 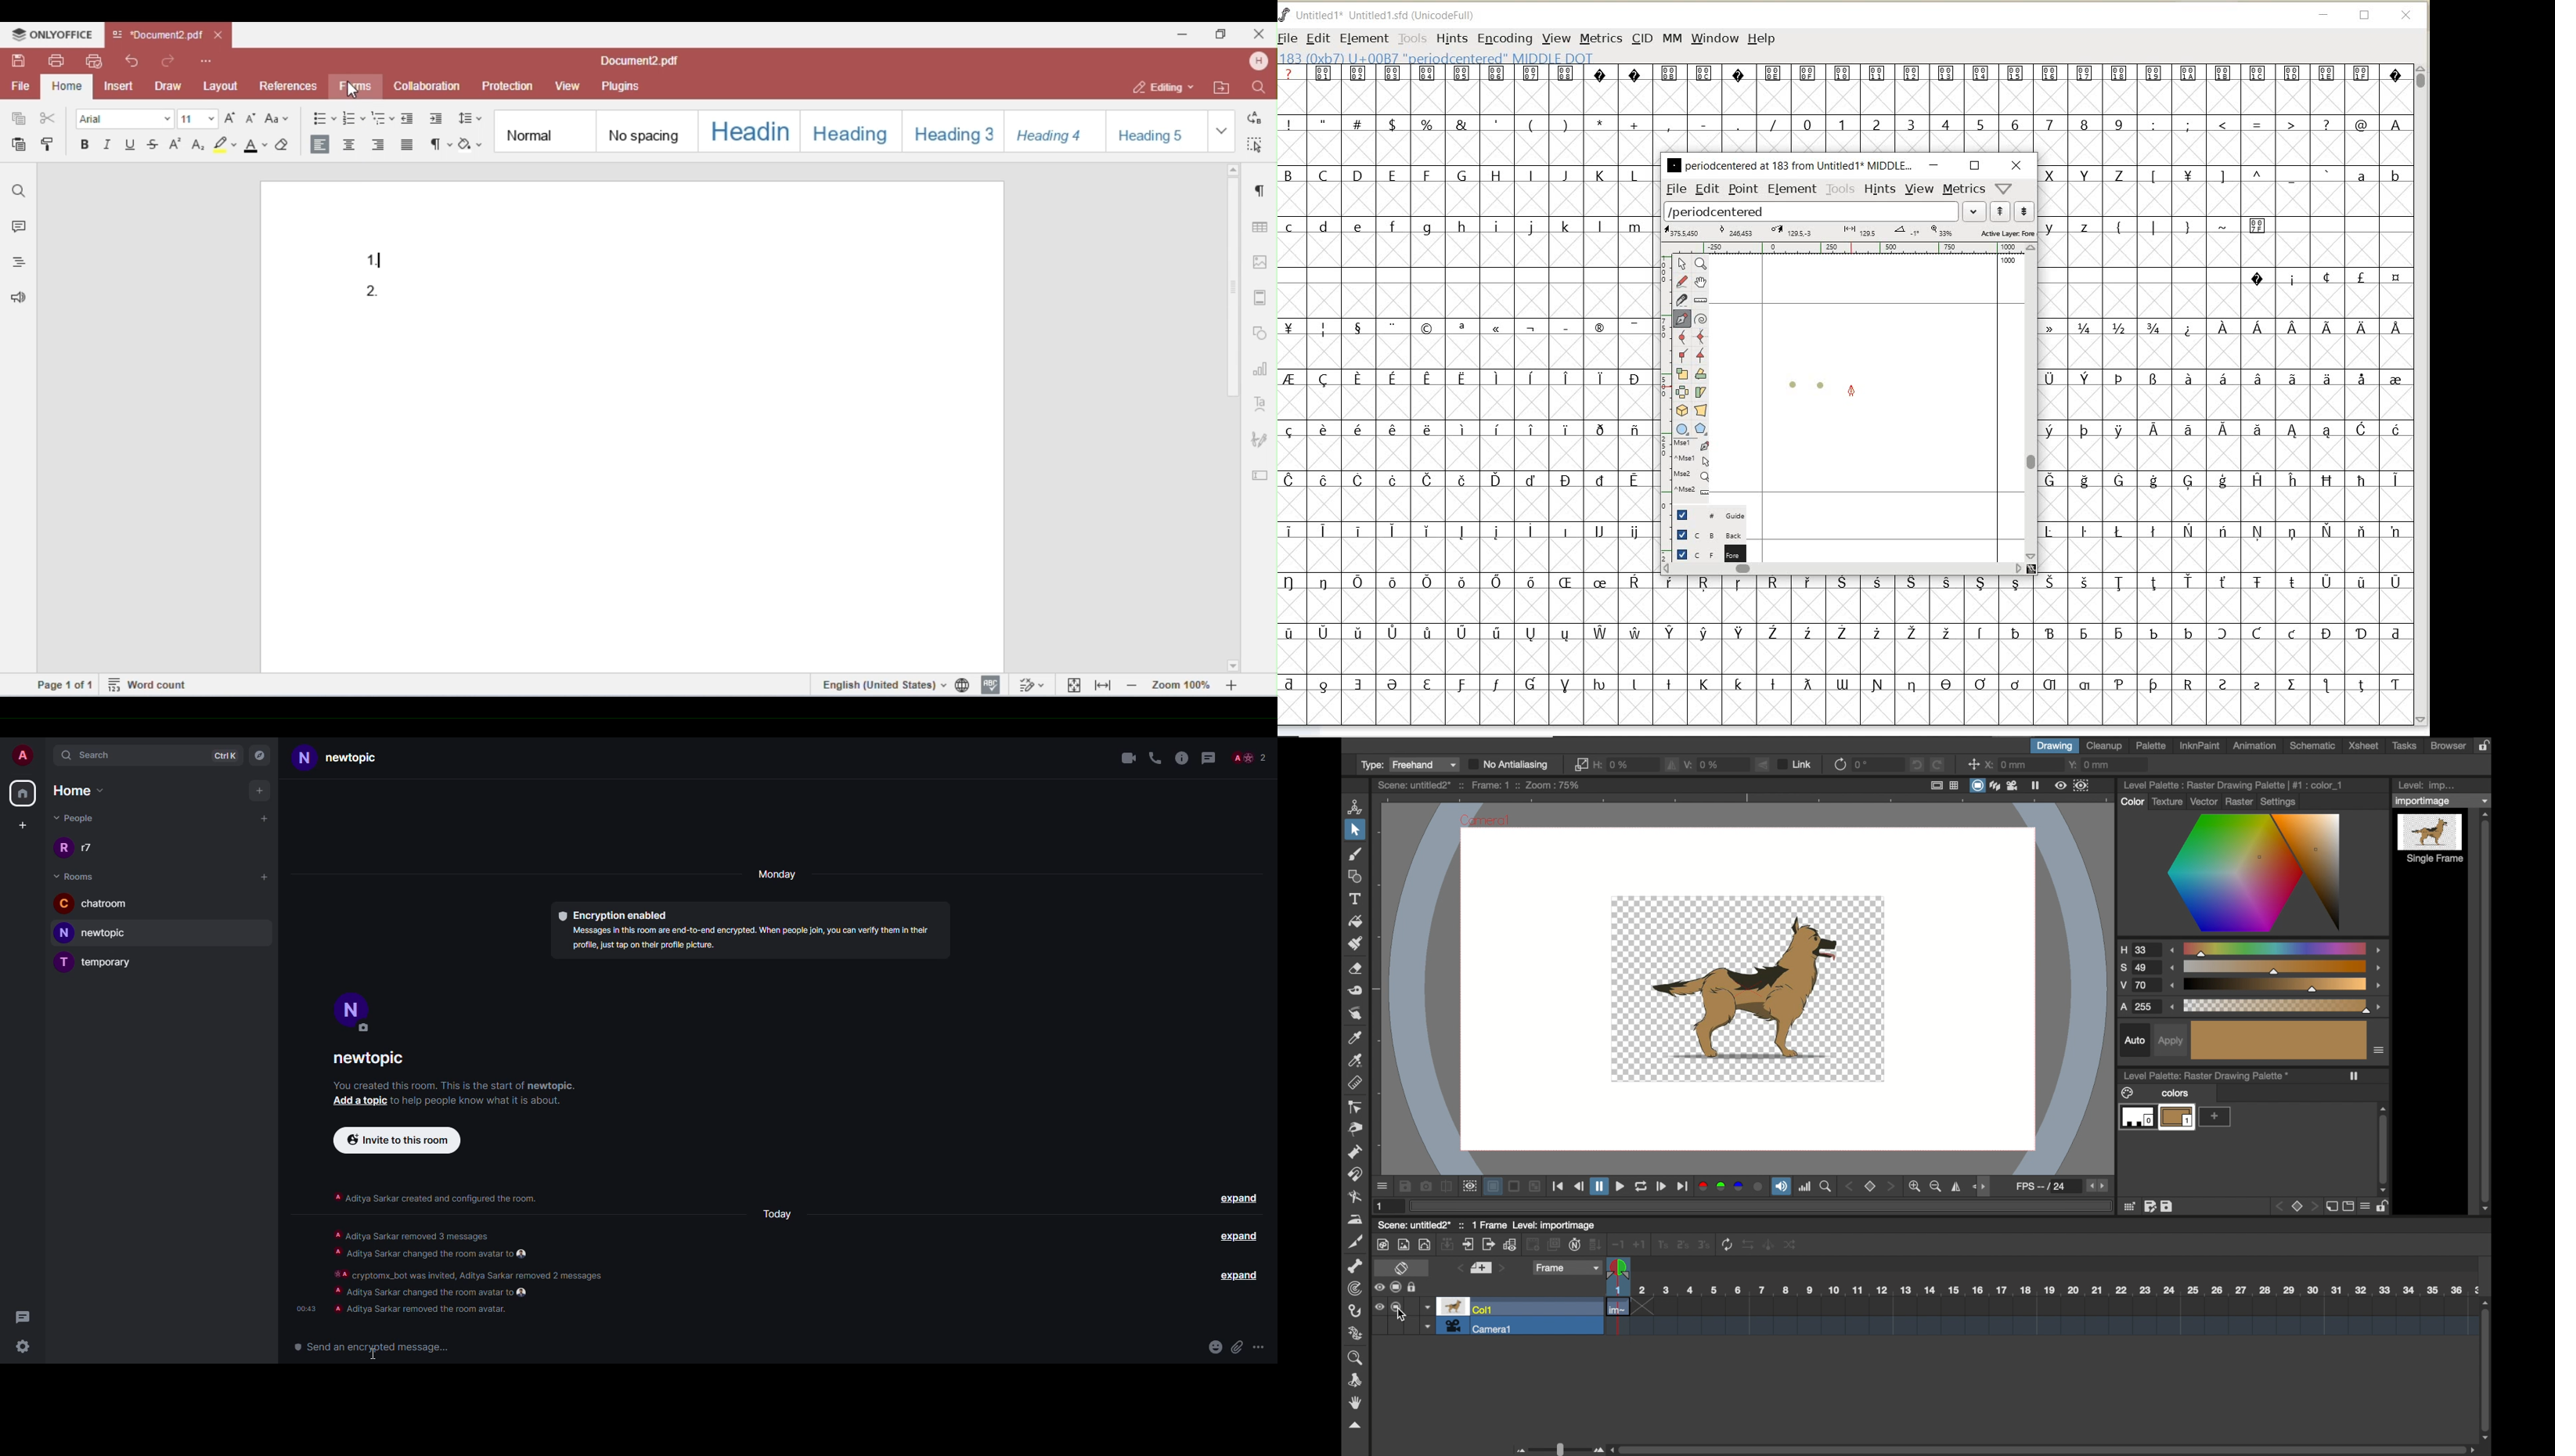 What do you see at coordinates (261, 791) in the screenshot?
I see `add` at bounding box center [261, 791].